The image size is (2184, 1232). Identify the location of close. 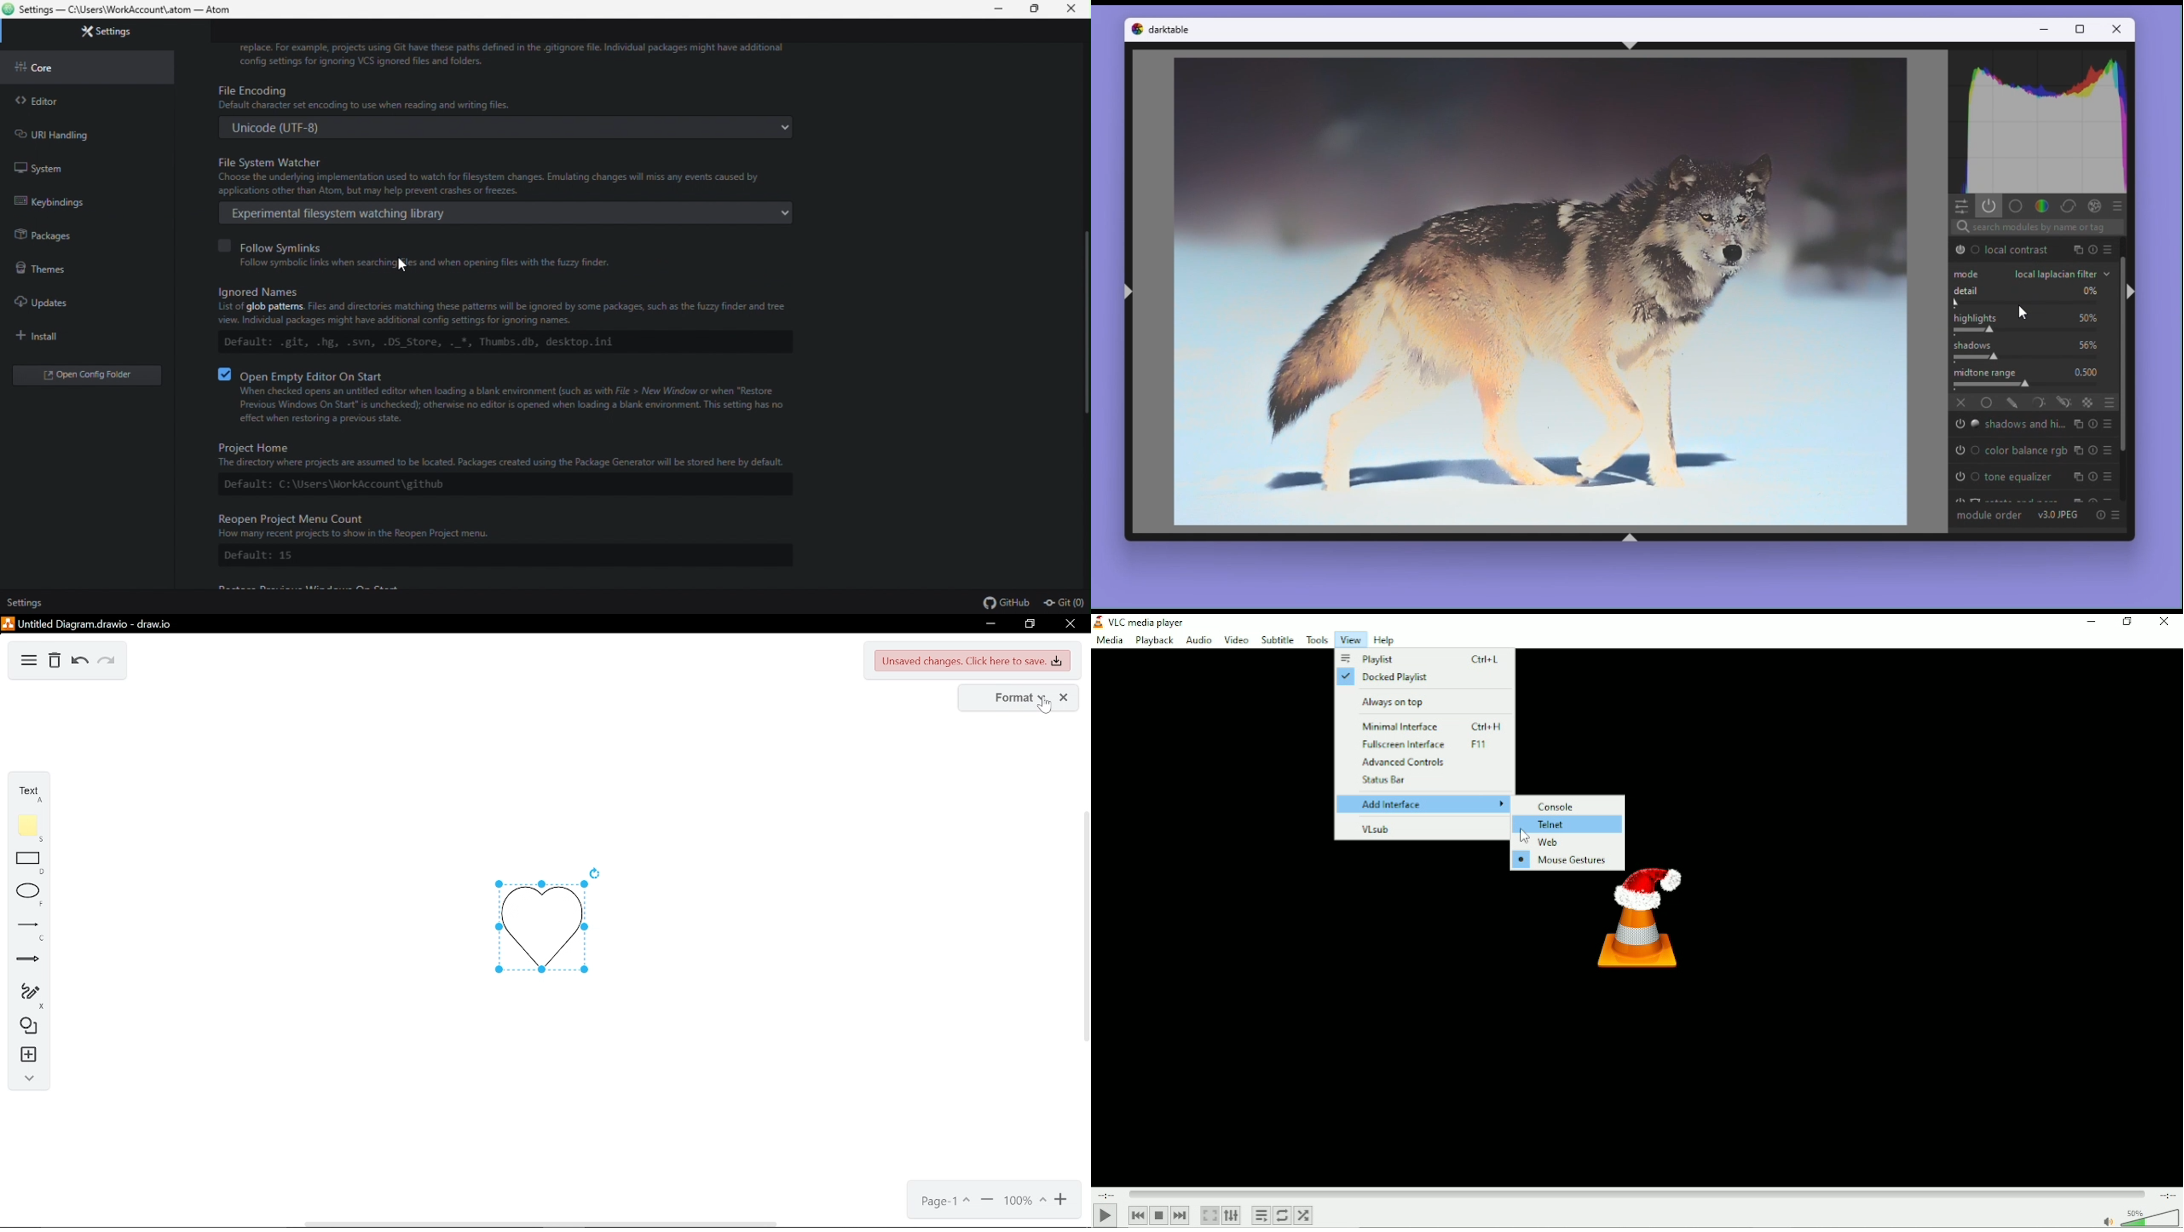
(1071, 623).